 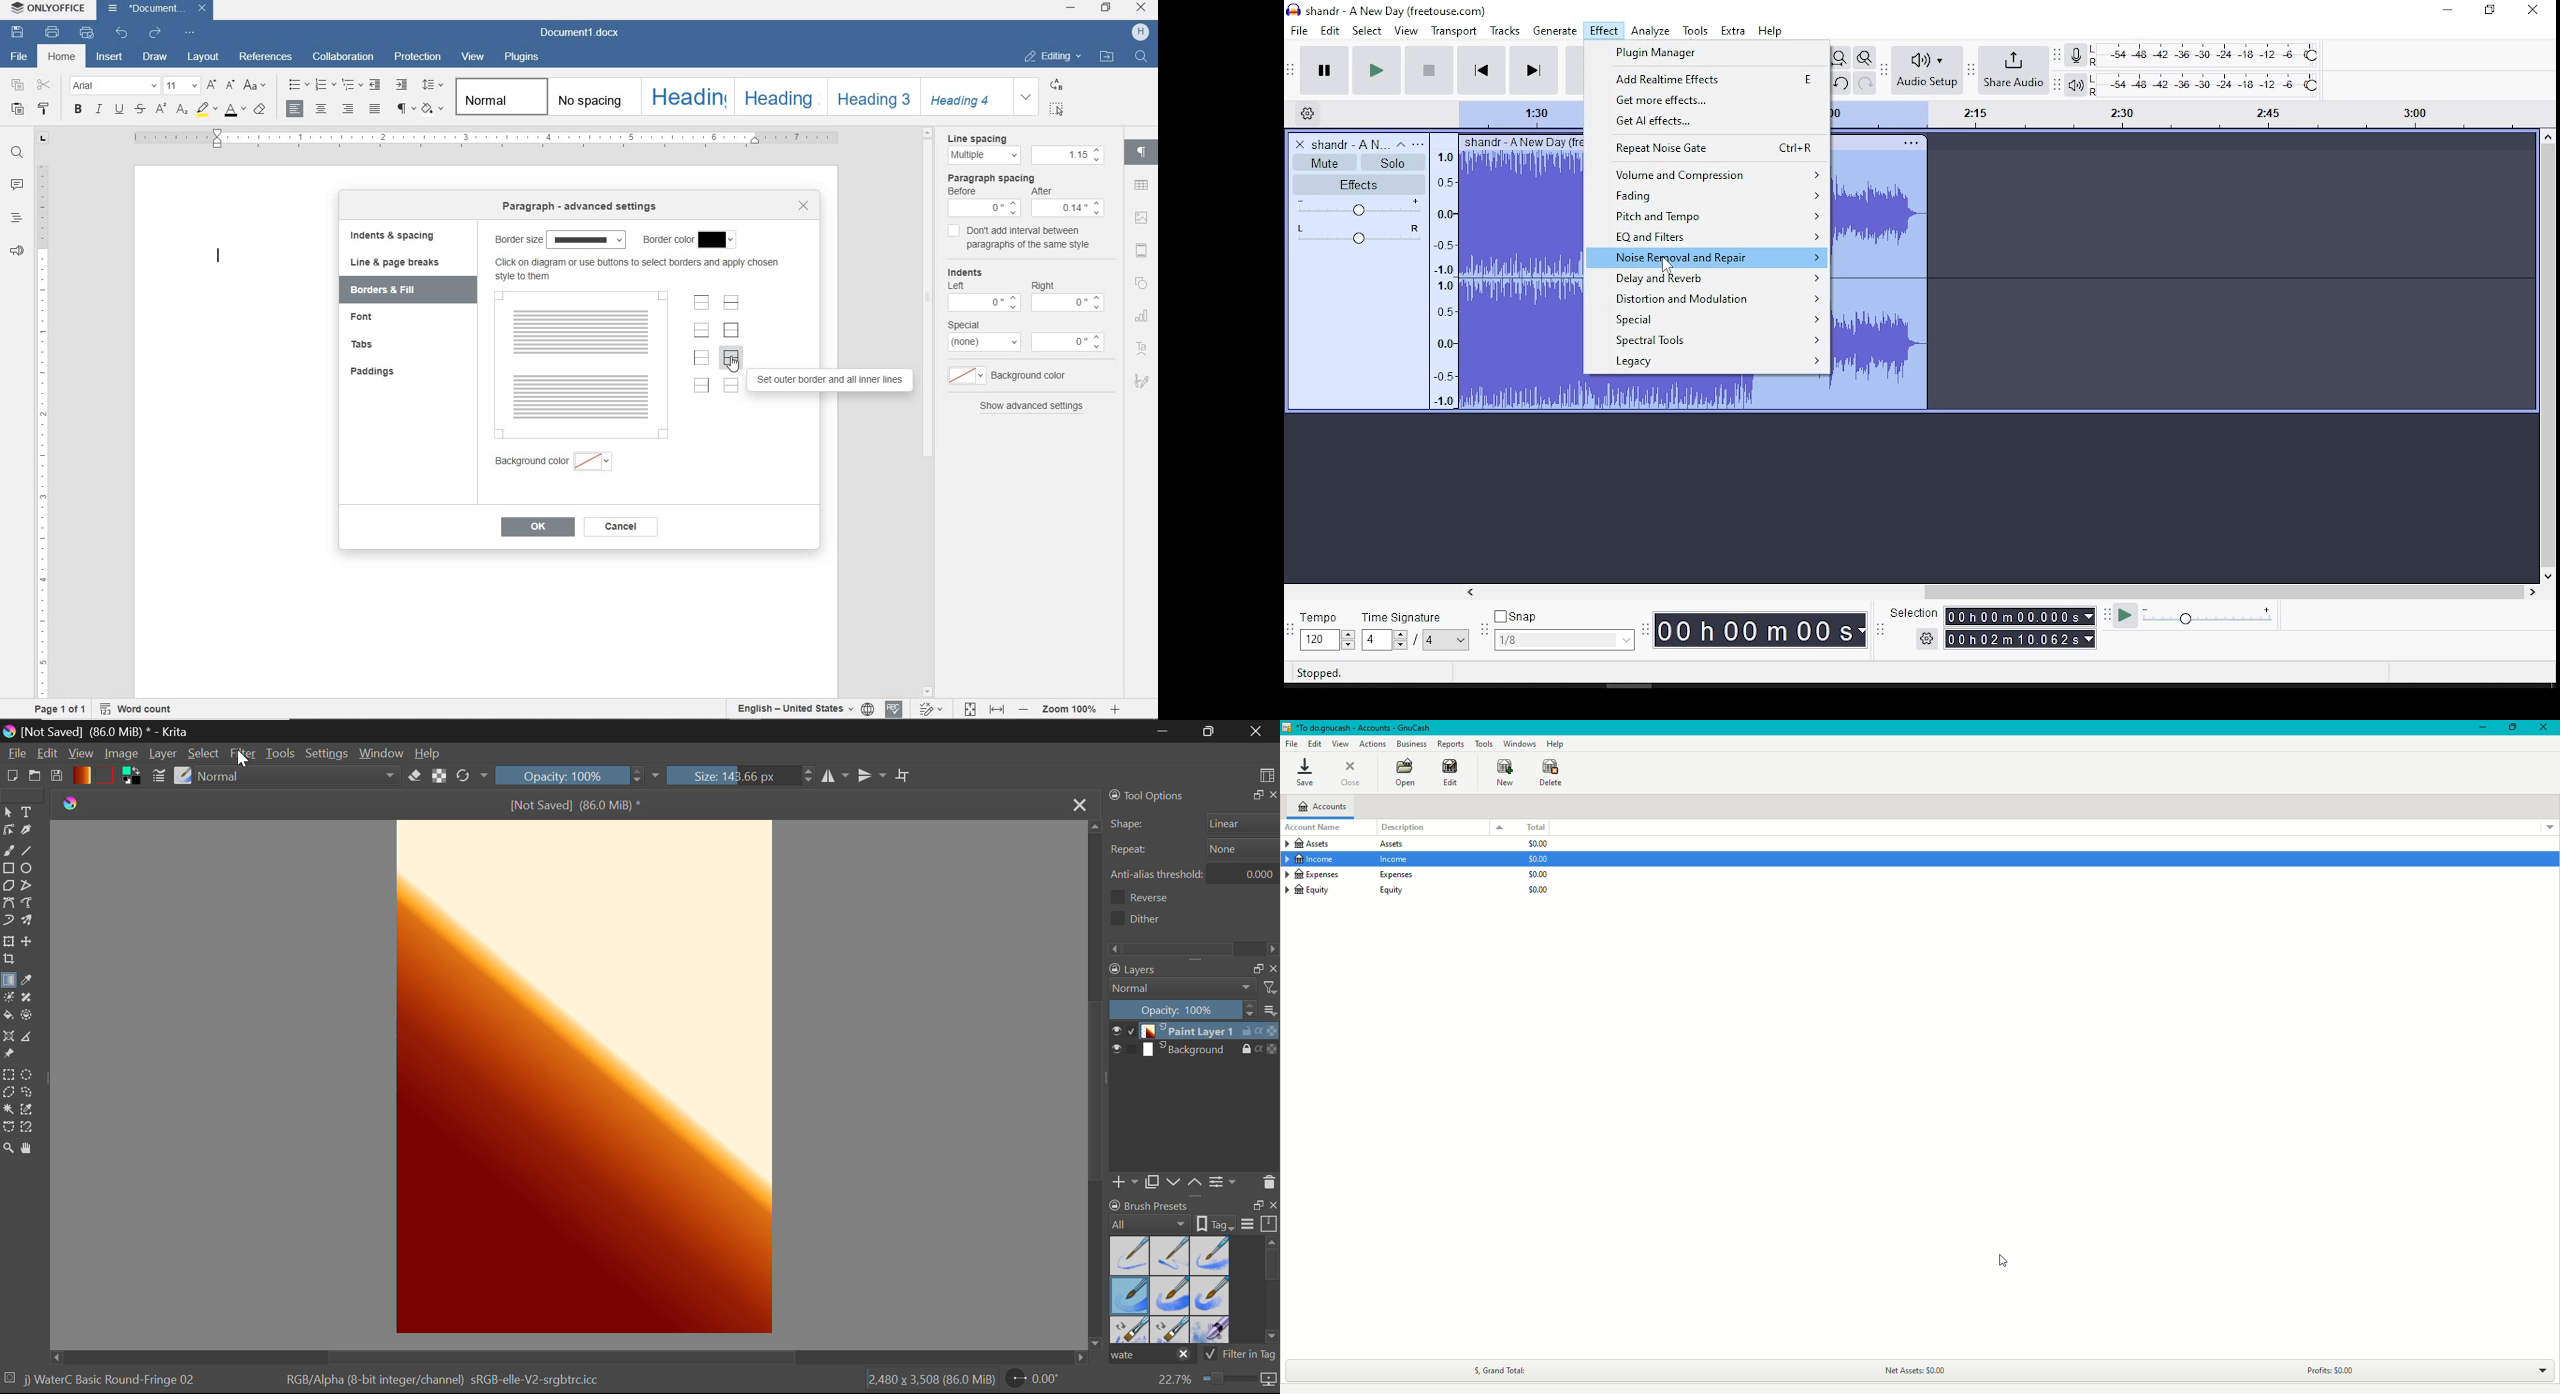 What do you see at coordinates (1114, 1031) in the screenshot?
I see `preview` at bounding box center [1114, 1031].